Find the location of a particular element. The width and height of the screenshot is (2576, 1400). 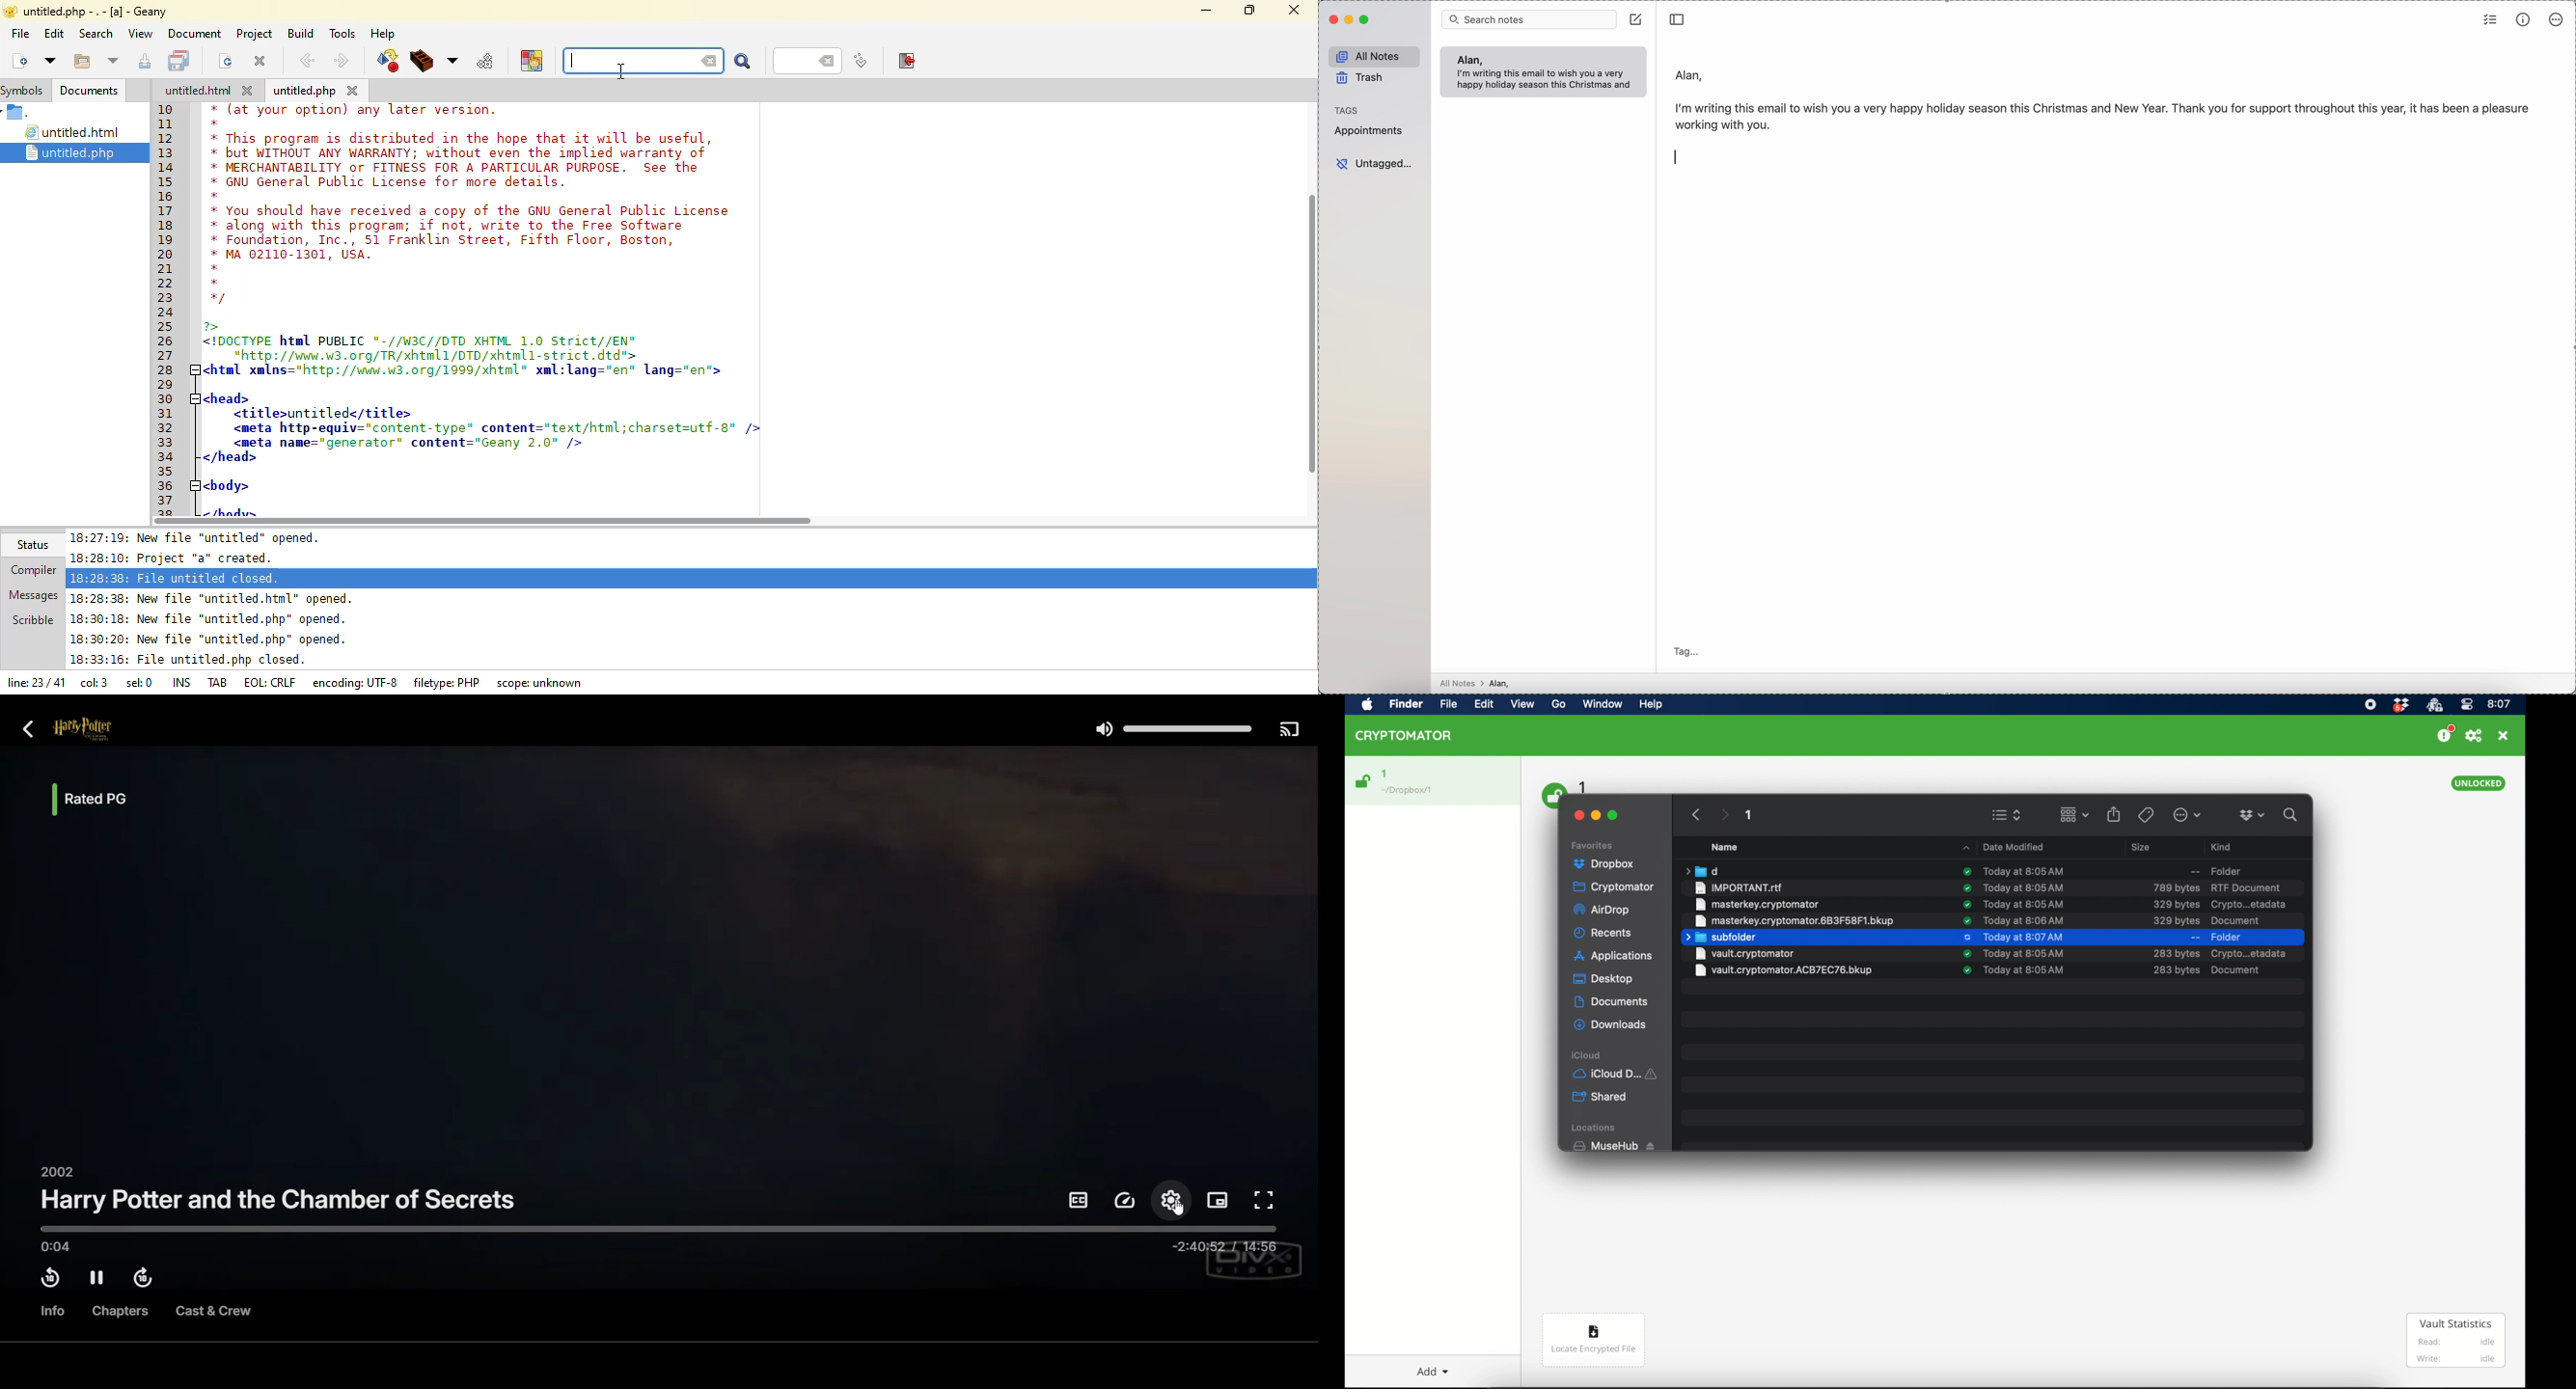

locations is located at coordinates (1596, 1128).